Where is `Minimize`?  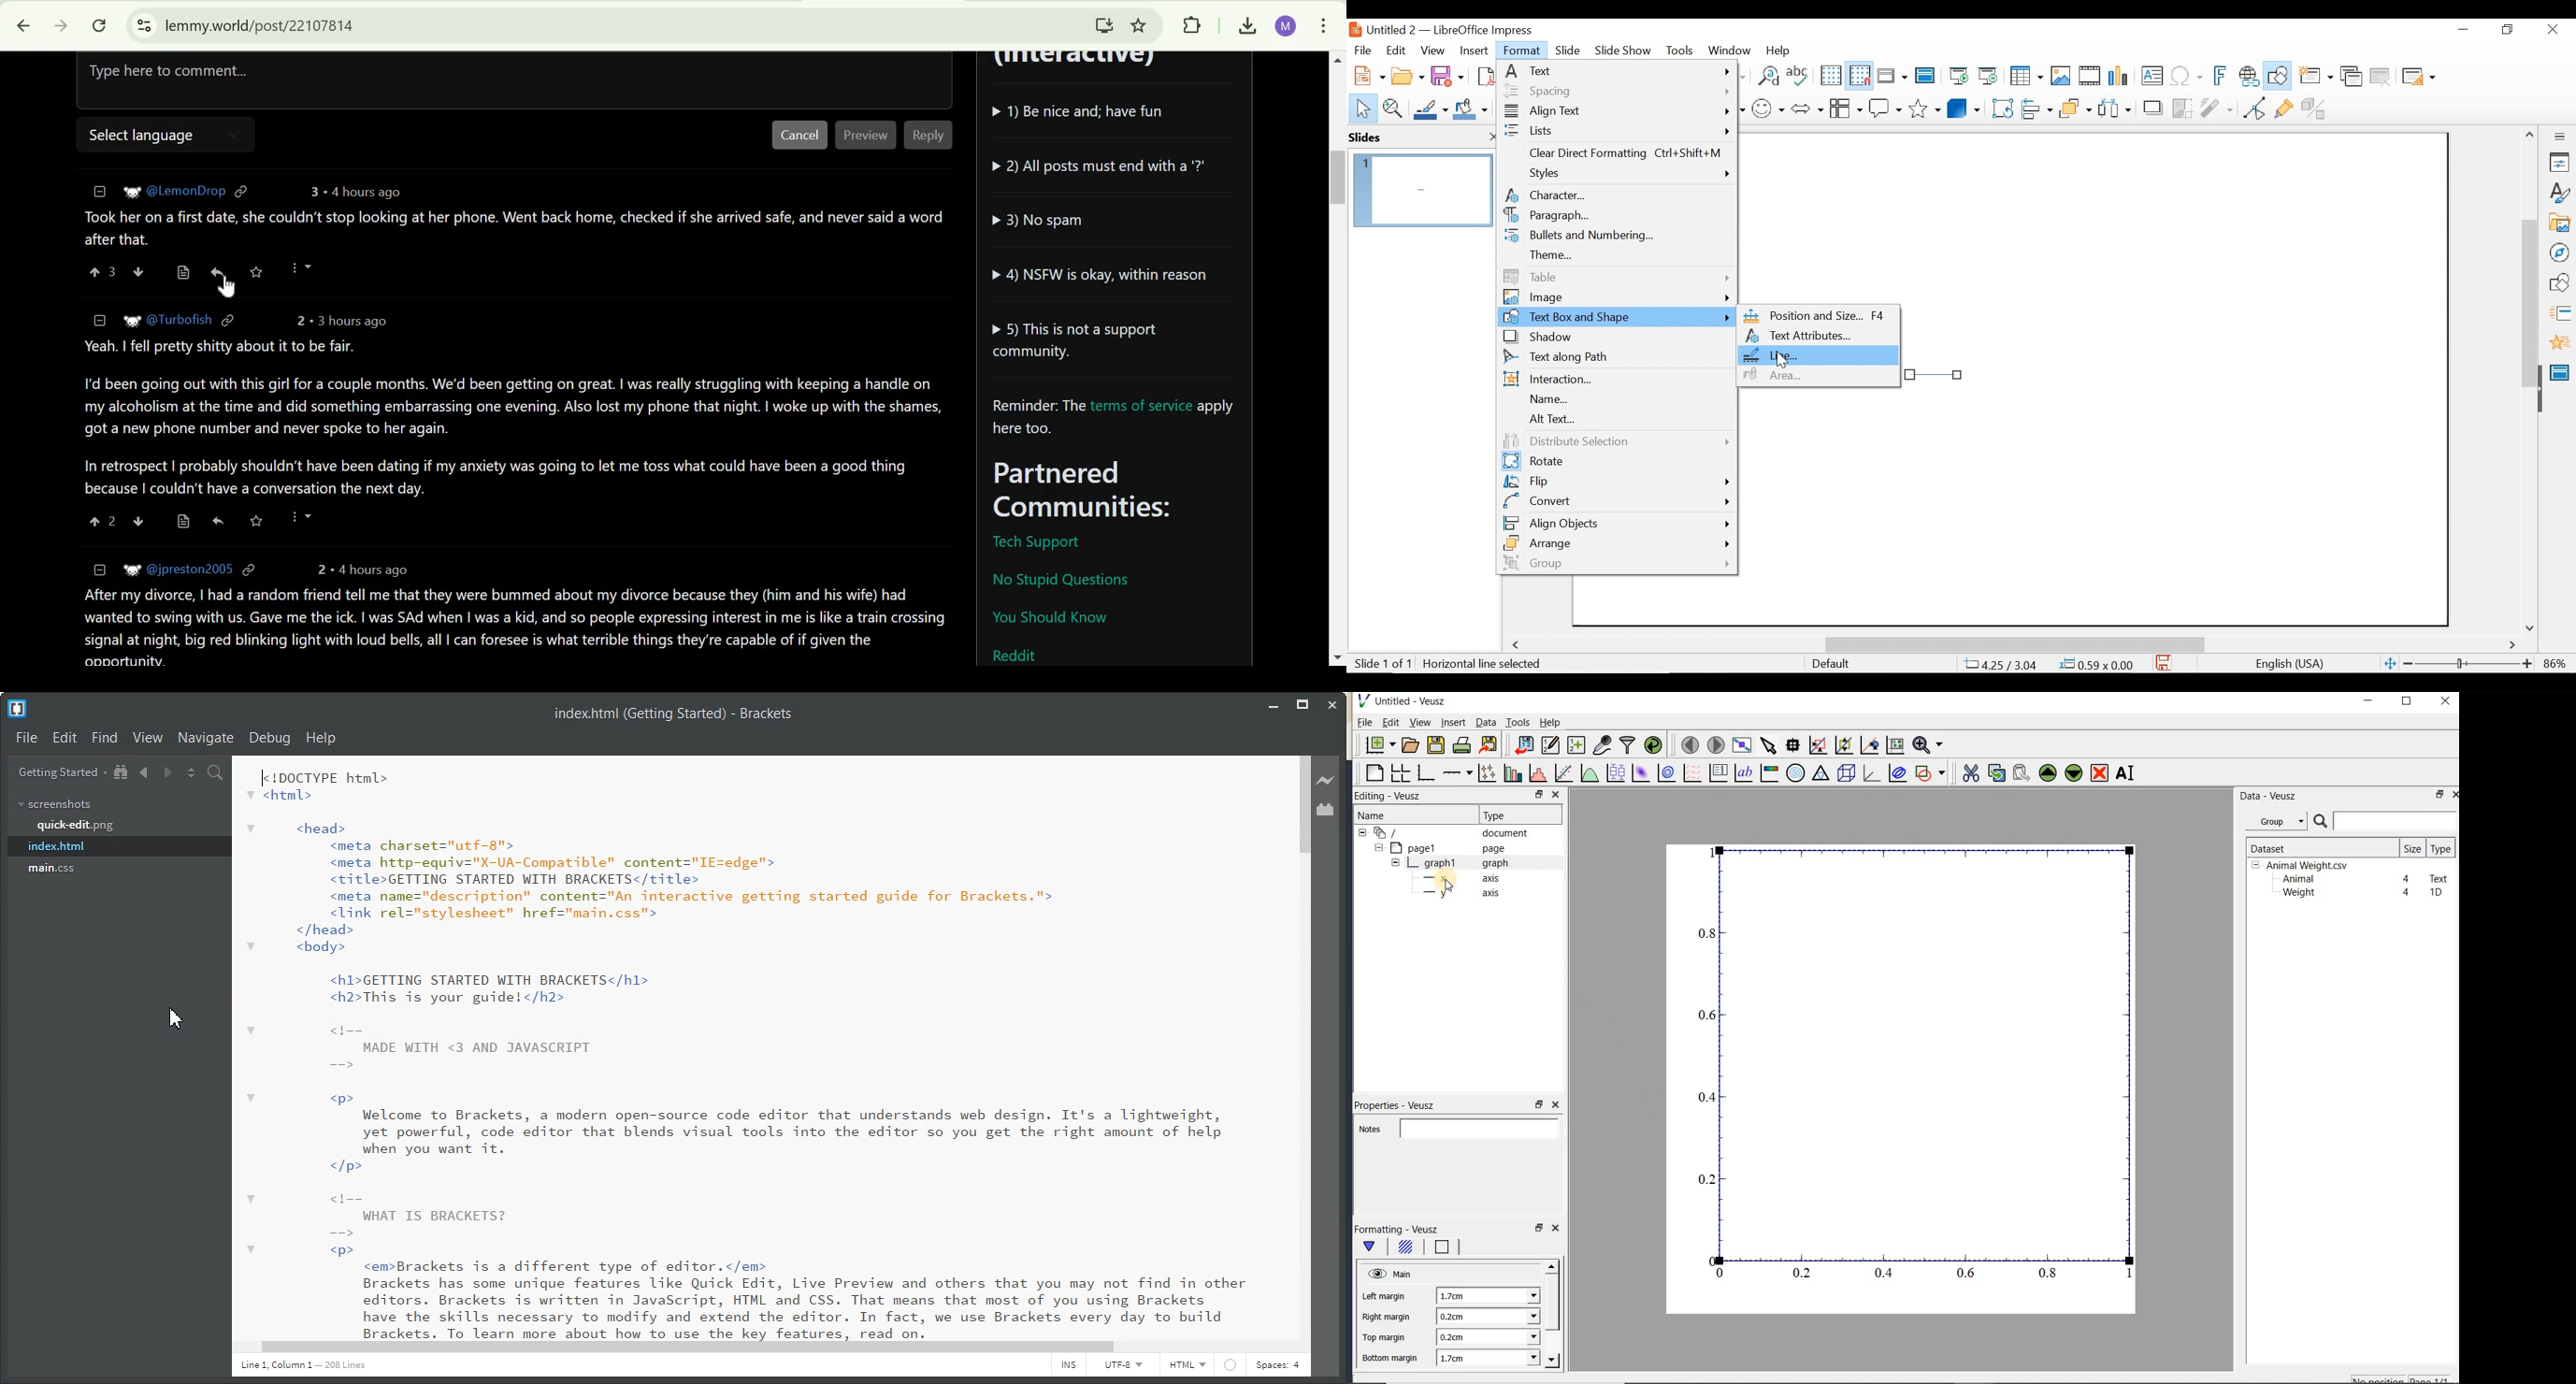 Minimize is located at coordinates (2462, 29).